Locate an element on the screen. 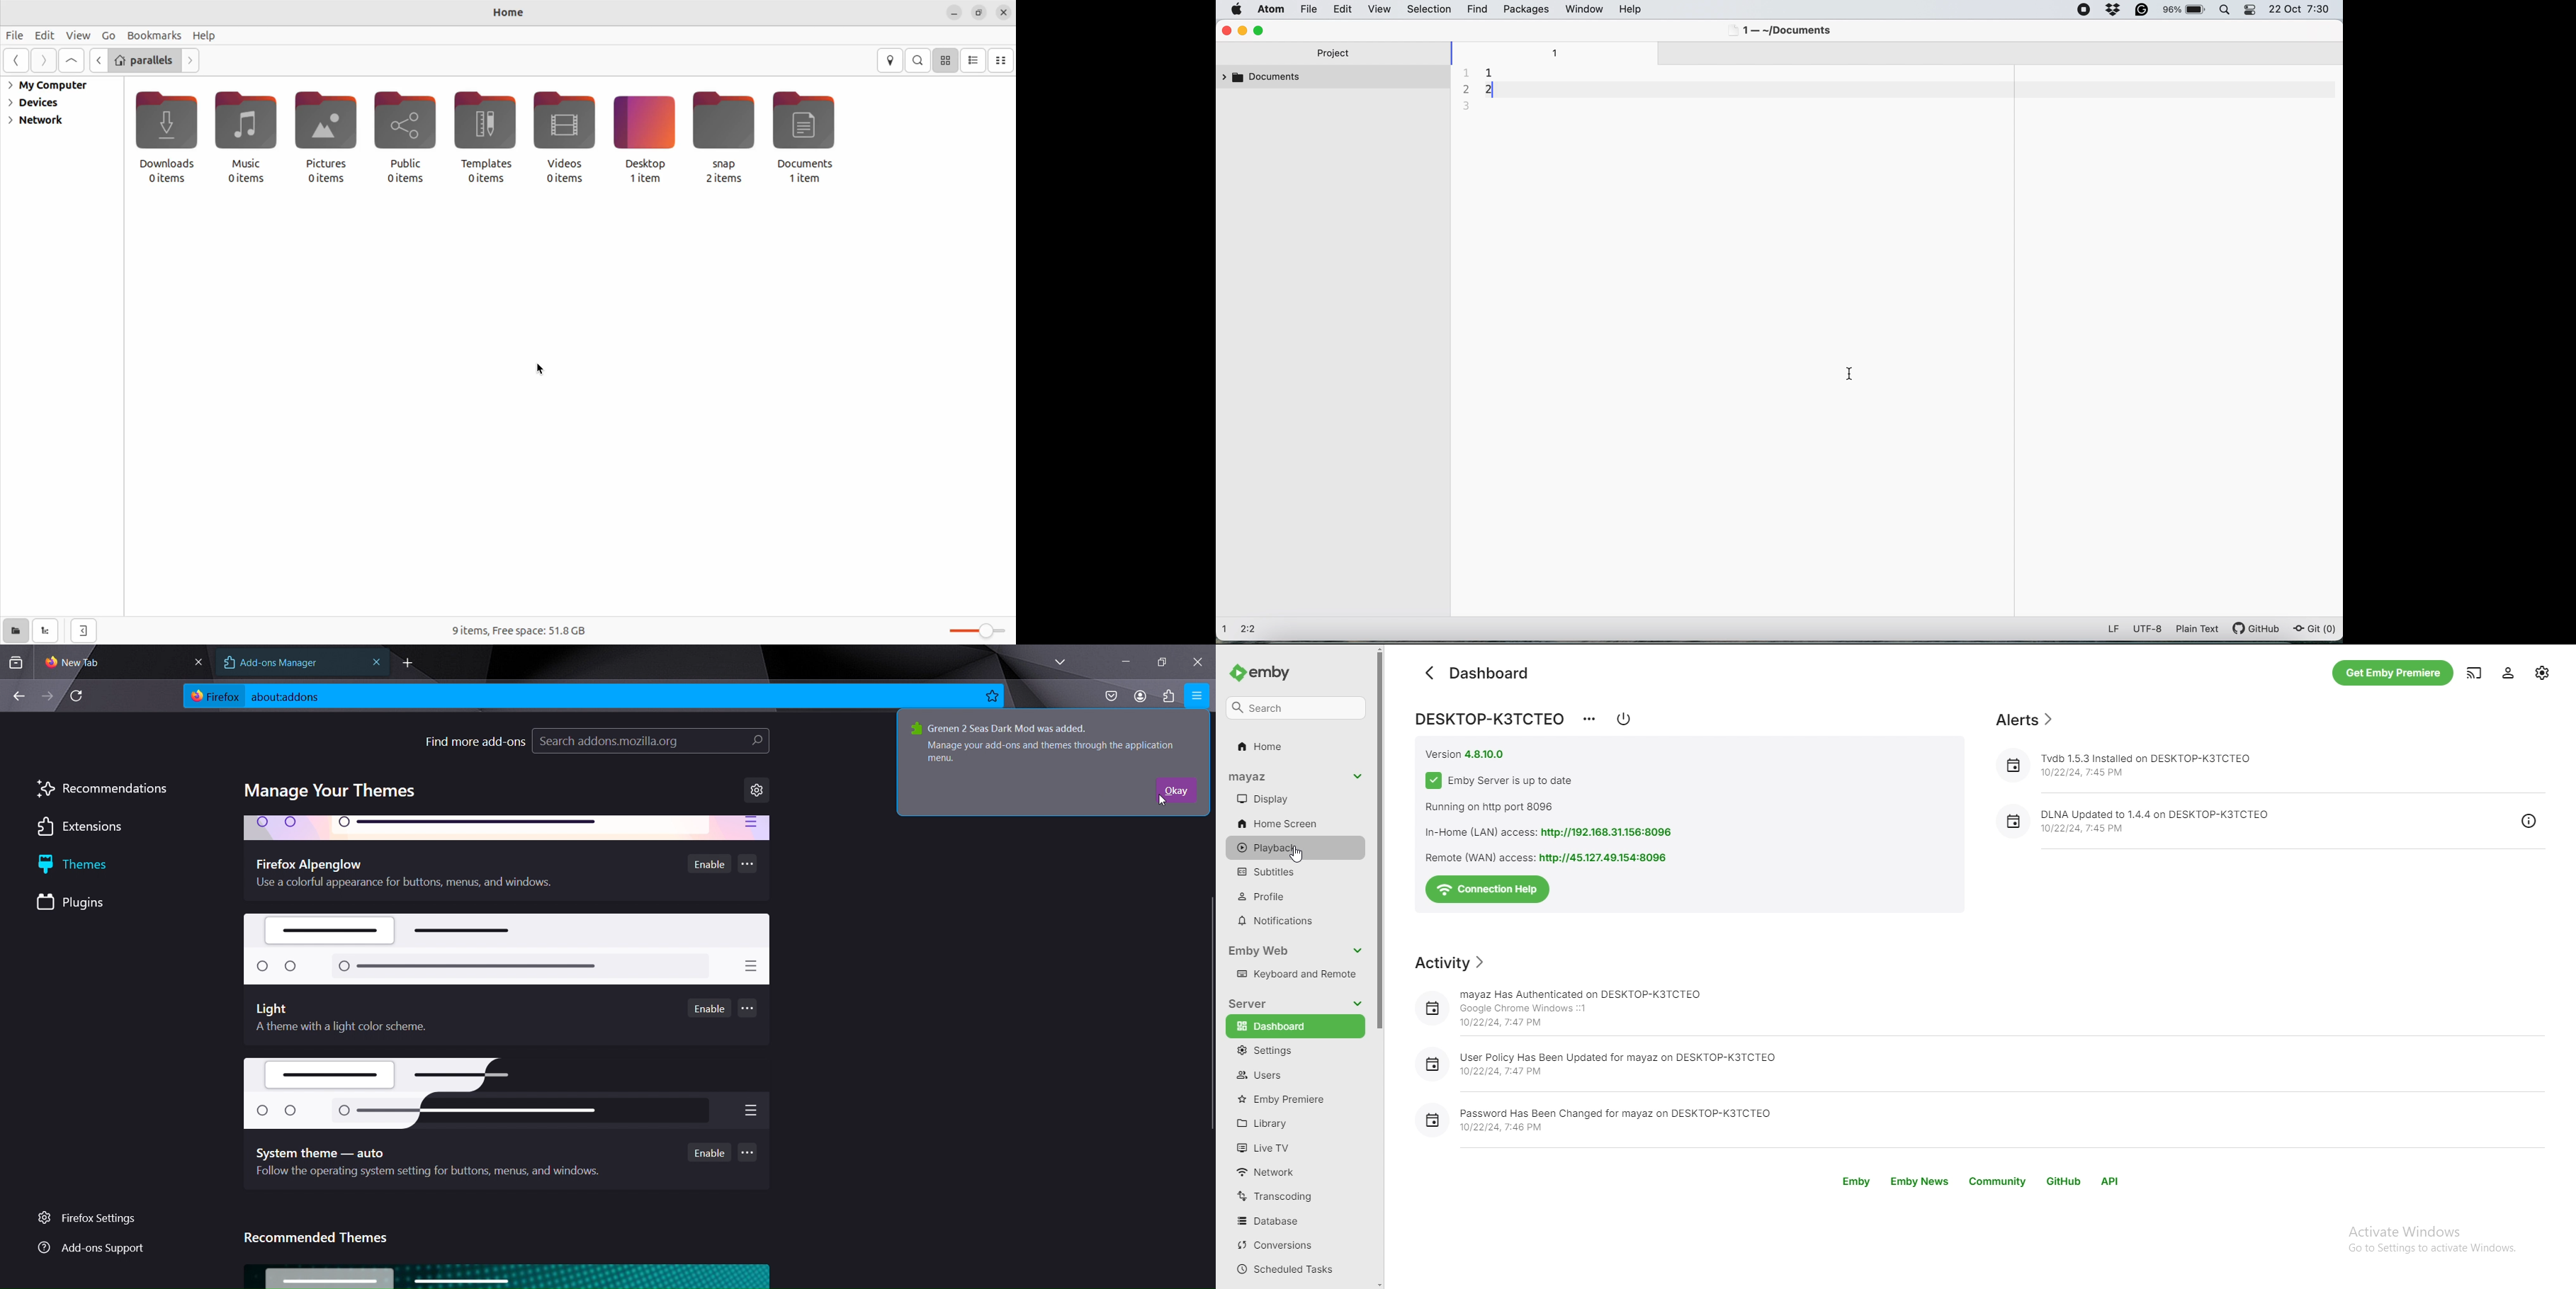  screen recorder is located at coordinates (2084, 11).